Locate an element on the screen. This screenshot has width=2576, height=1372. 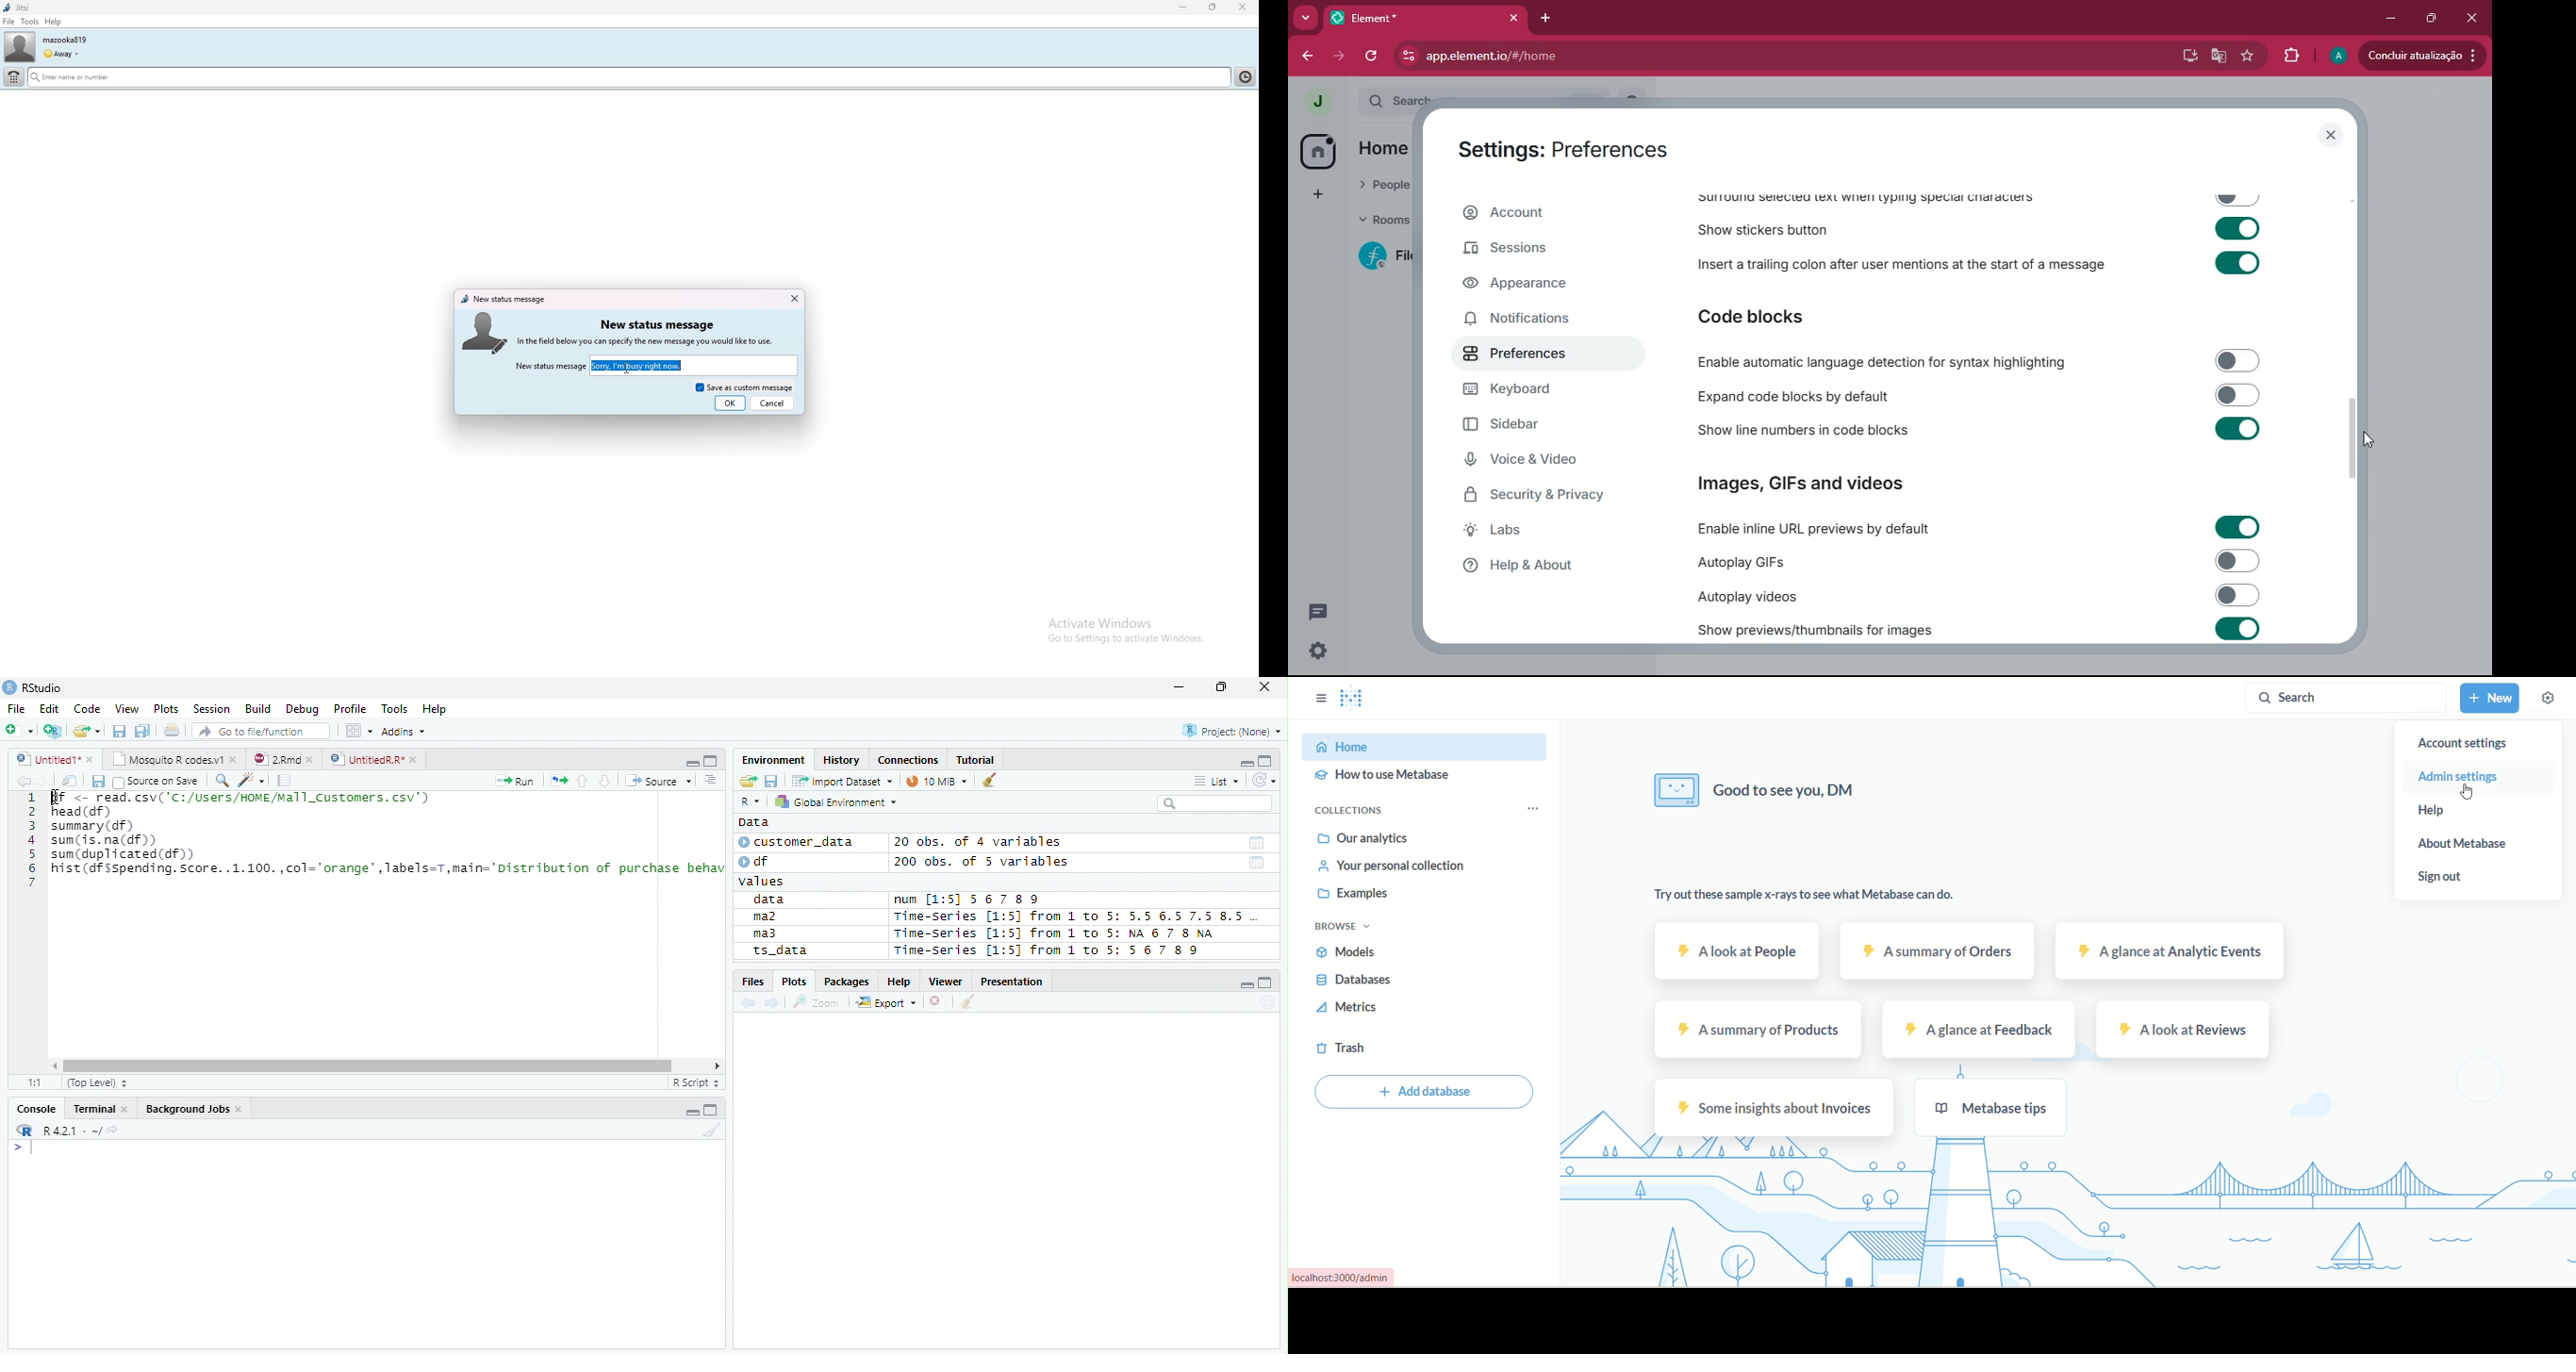
num [1:5] 567 89 is located at coordinates (967, 900).